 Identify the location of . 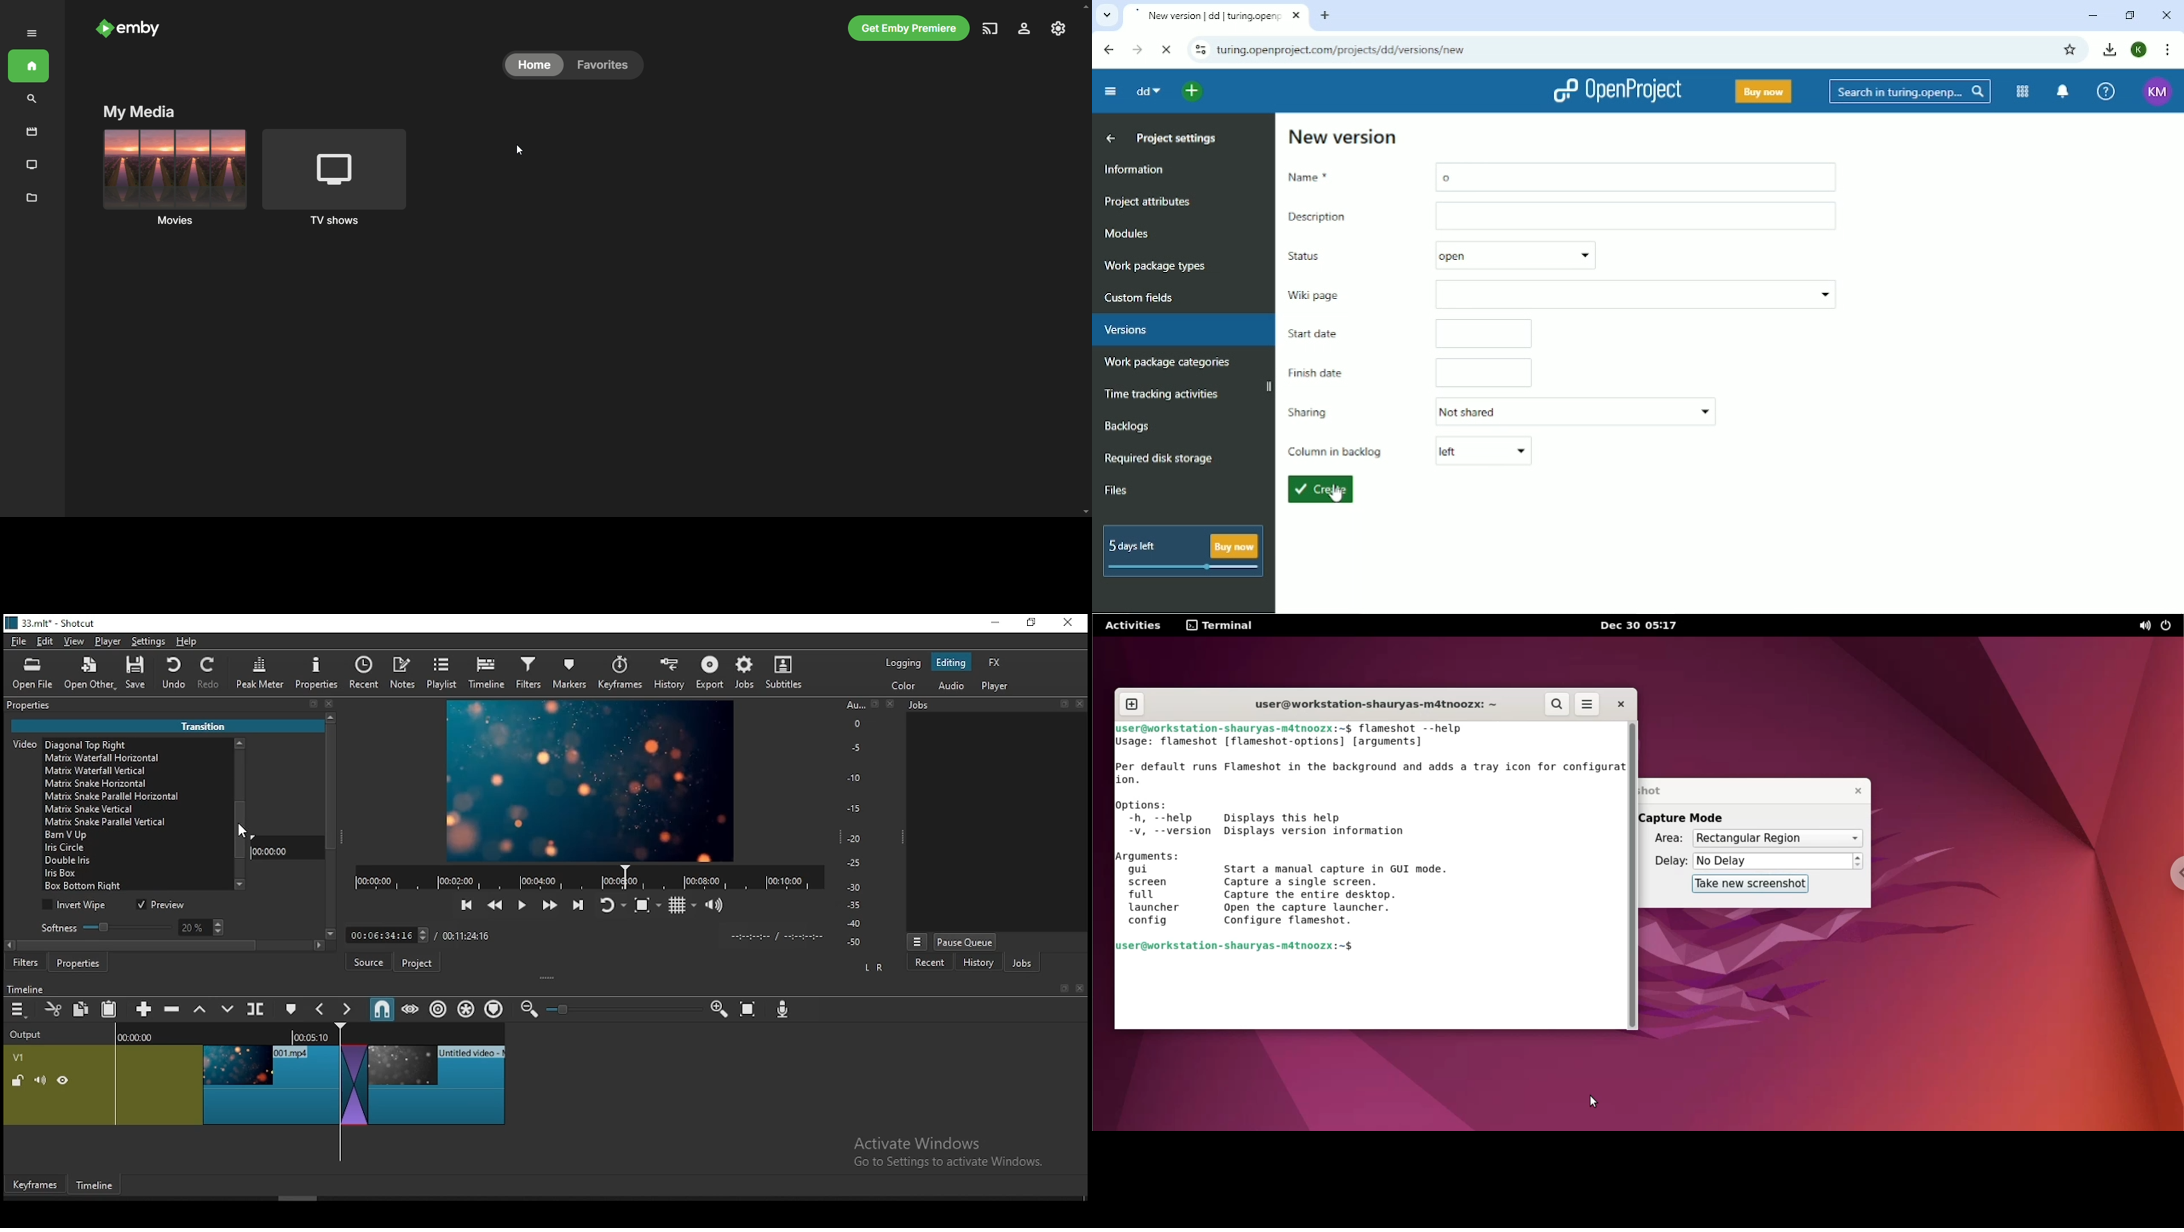
(565, 1010).